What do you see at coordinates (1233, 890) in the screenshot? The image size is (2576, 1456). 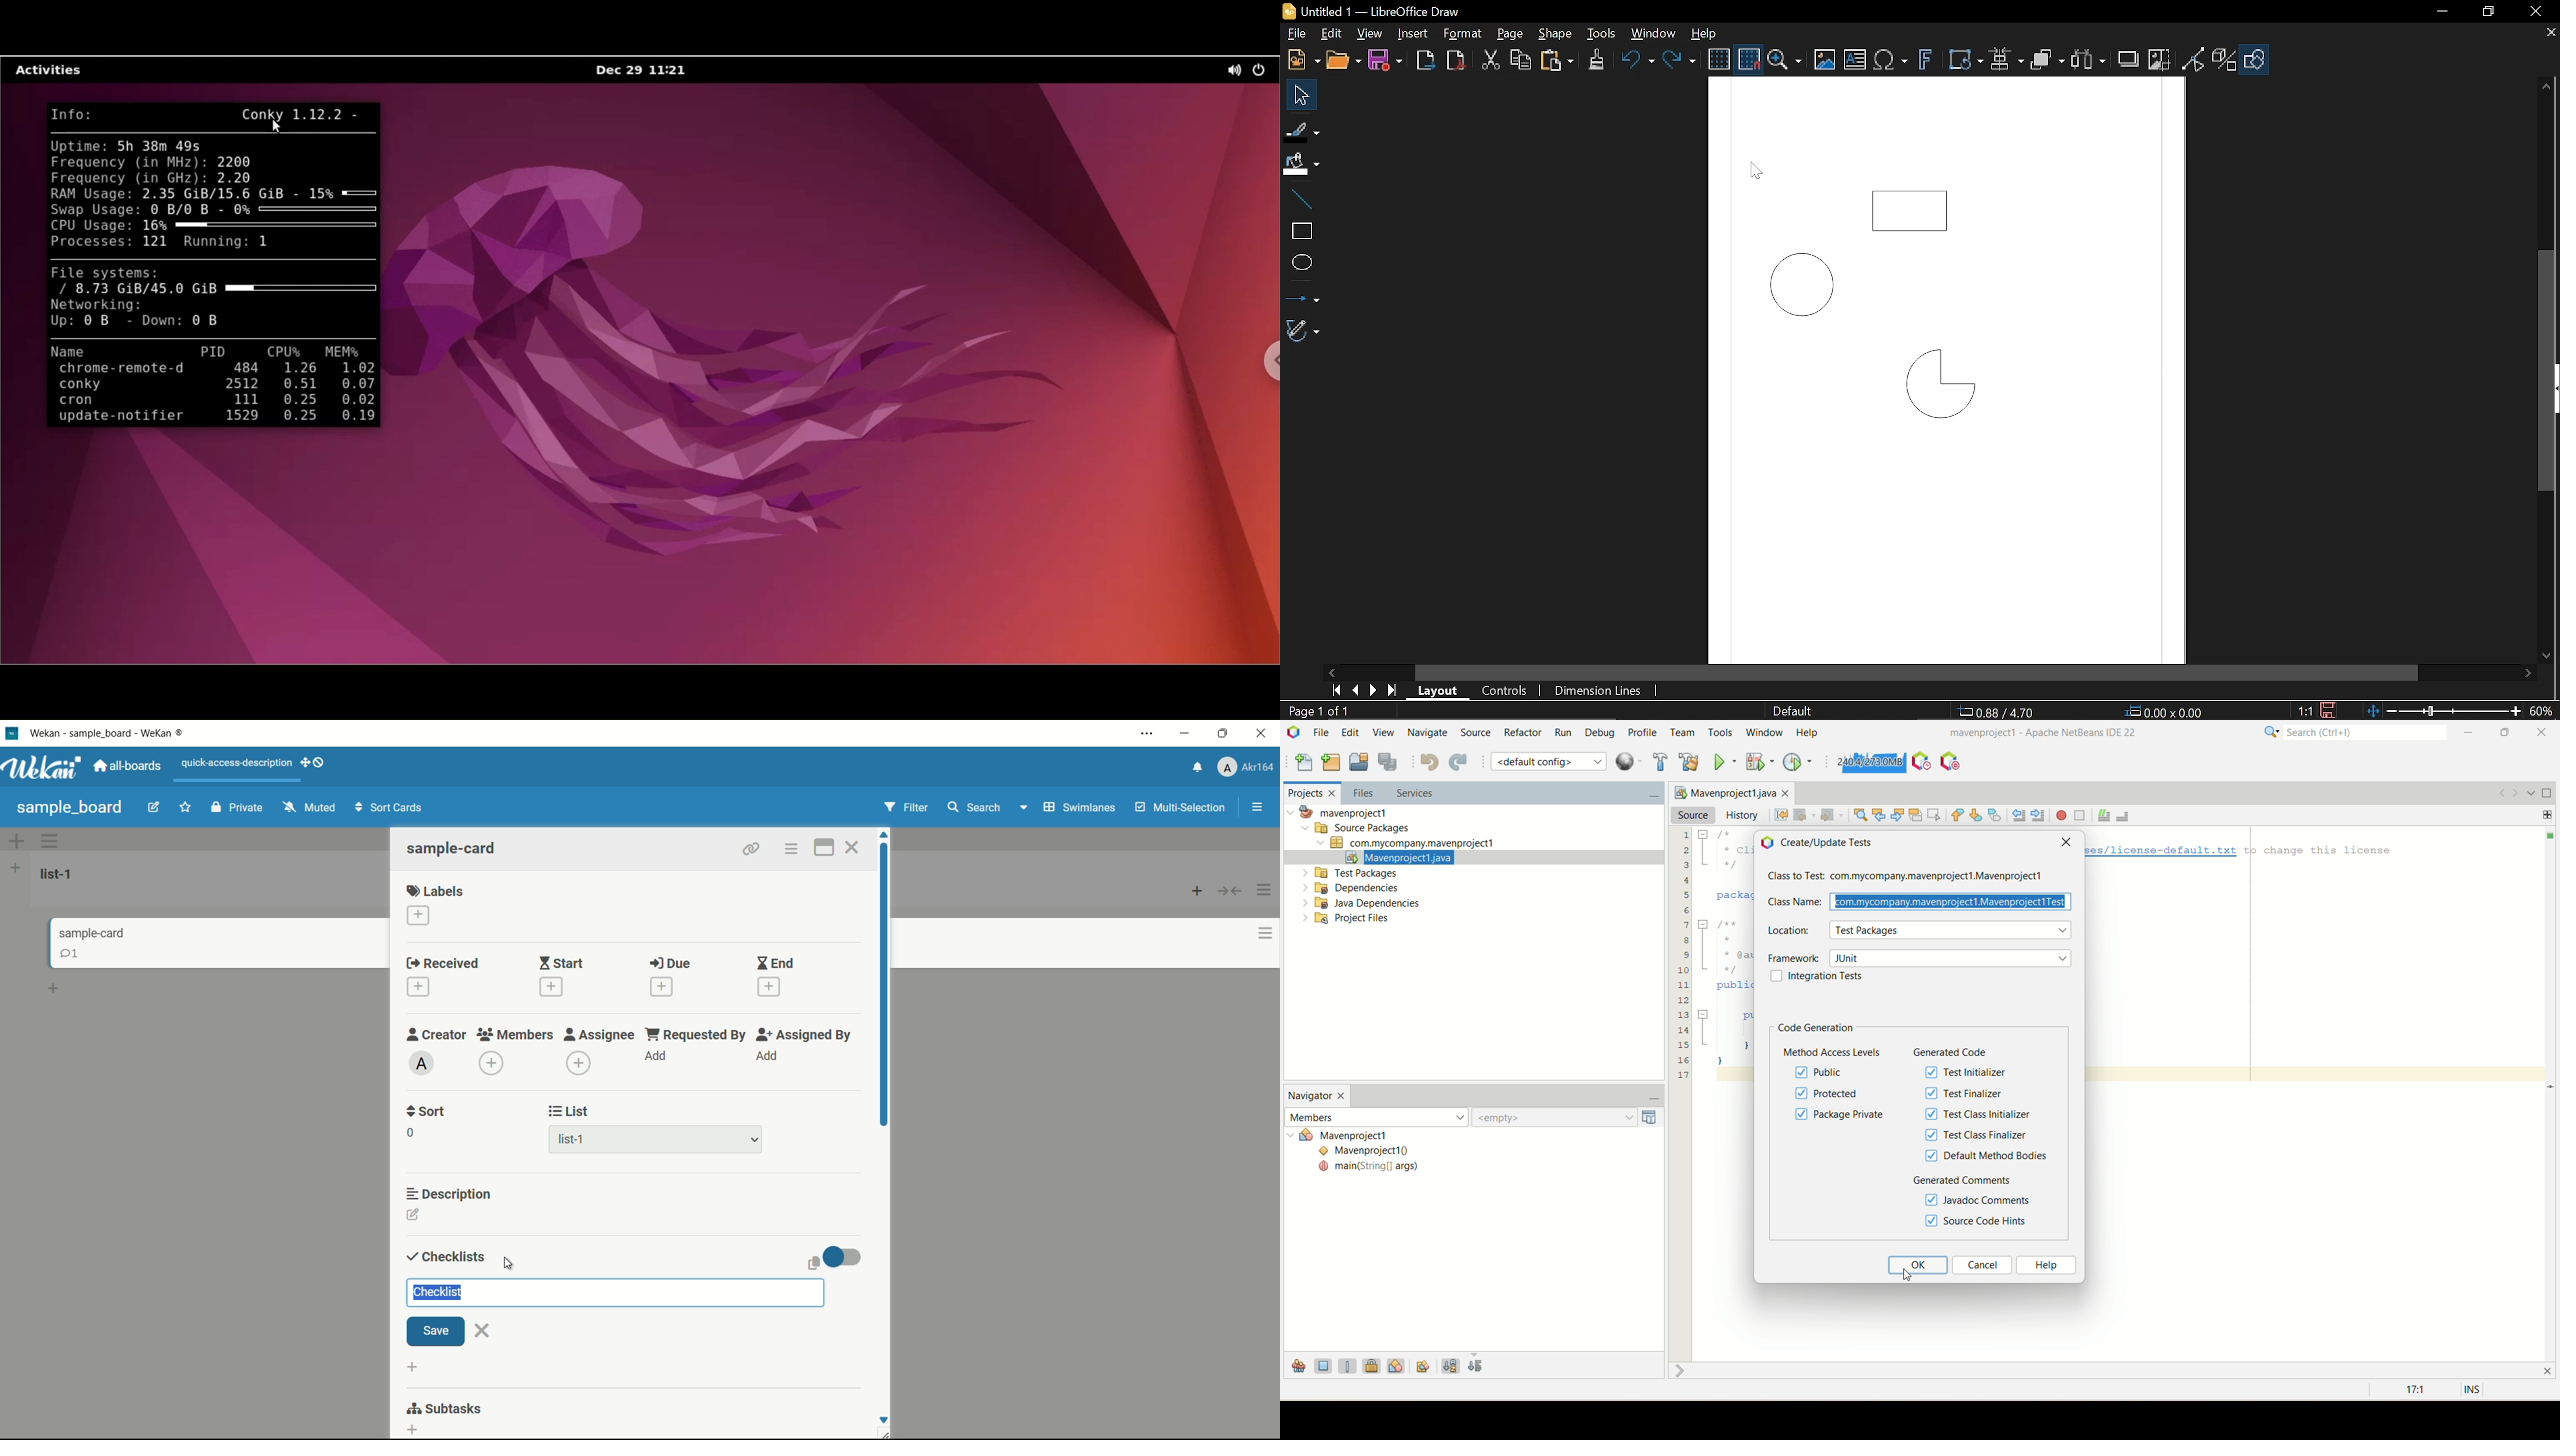 I see `button` at bounding box center [1233, 890].